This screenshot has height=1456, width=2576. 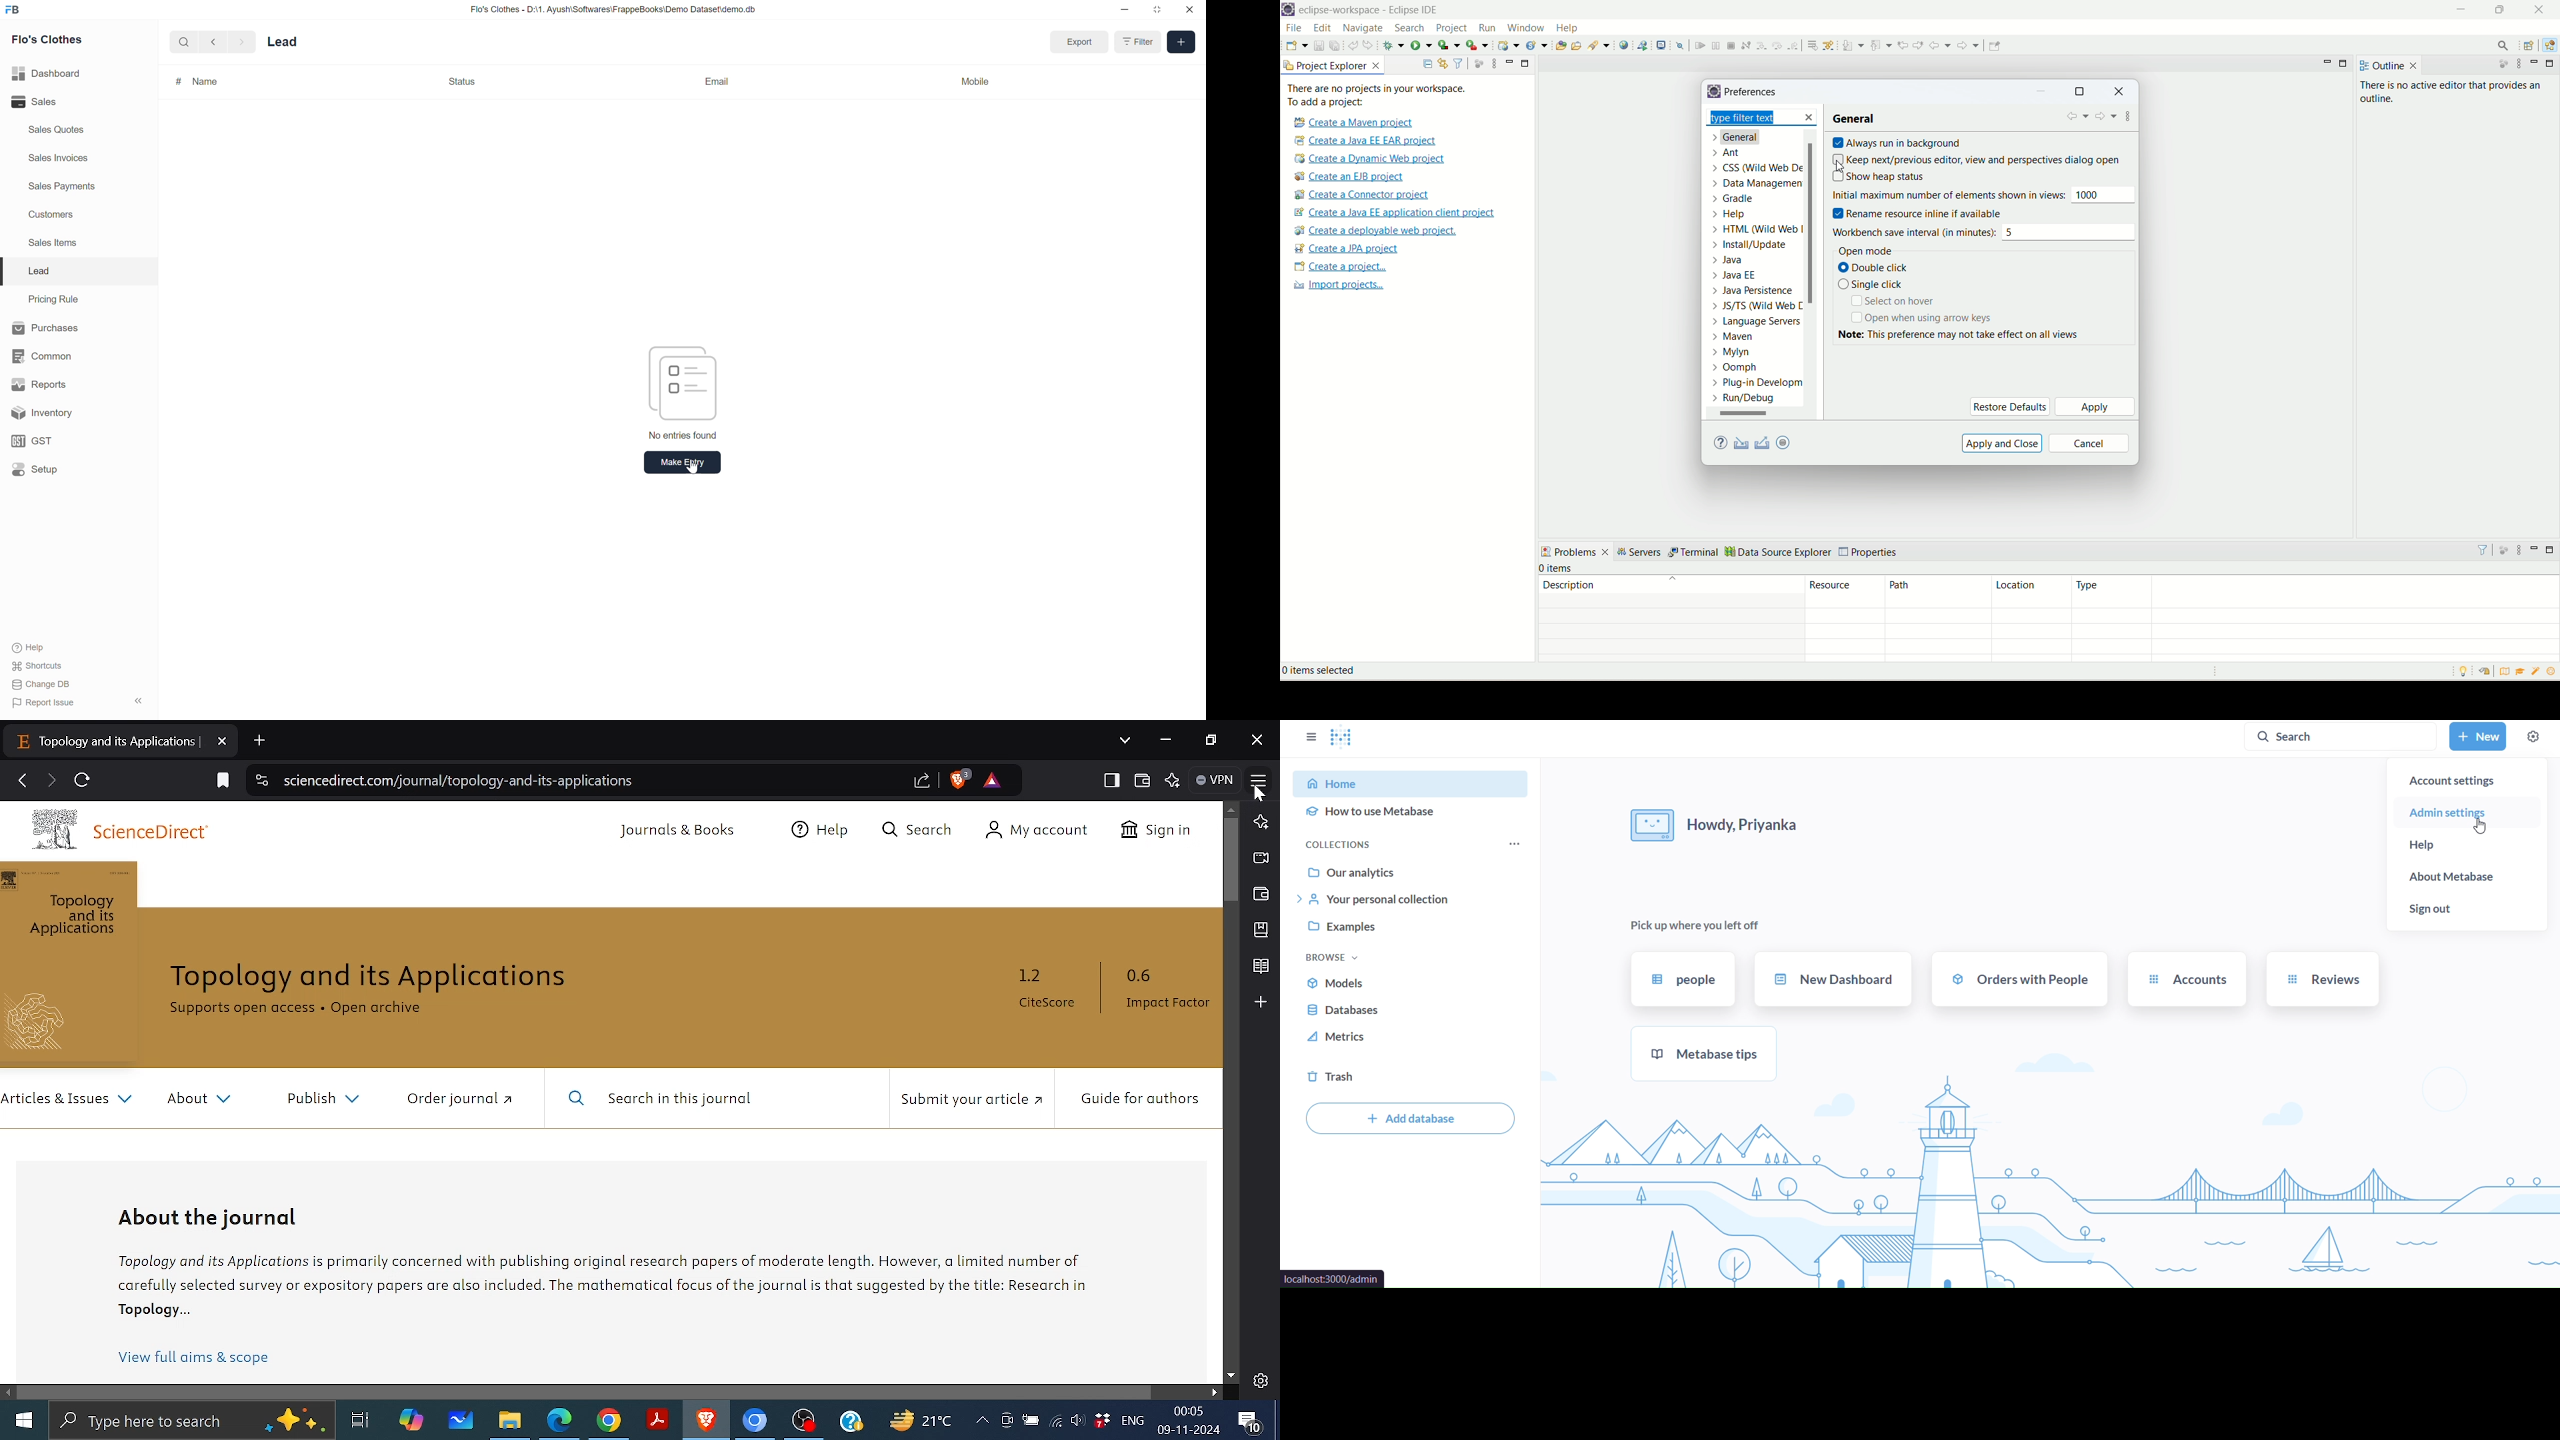 What do you see at coordinates (978, 1421) in the screenshot?
I see `Hidden Icons` at bounding box center [978, 1421].